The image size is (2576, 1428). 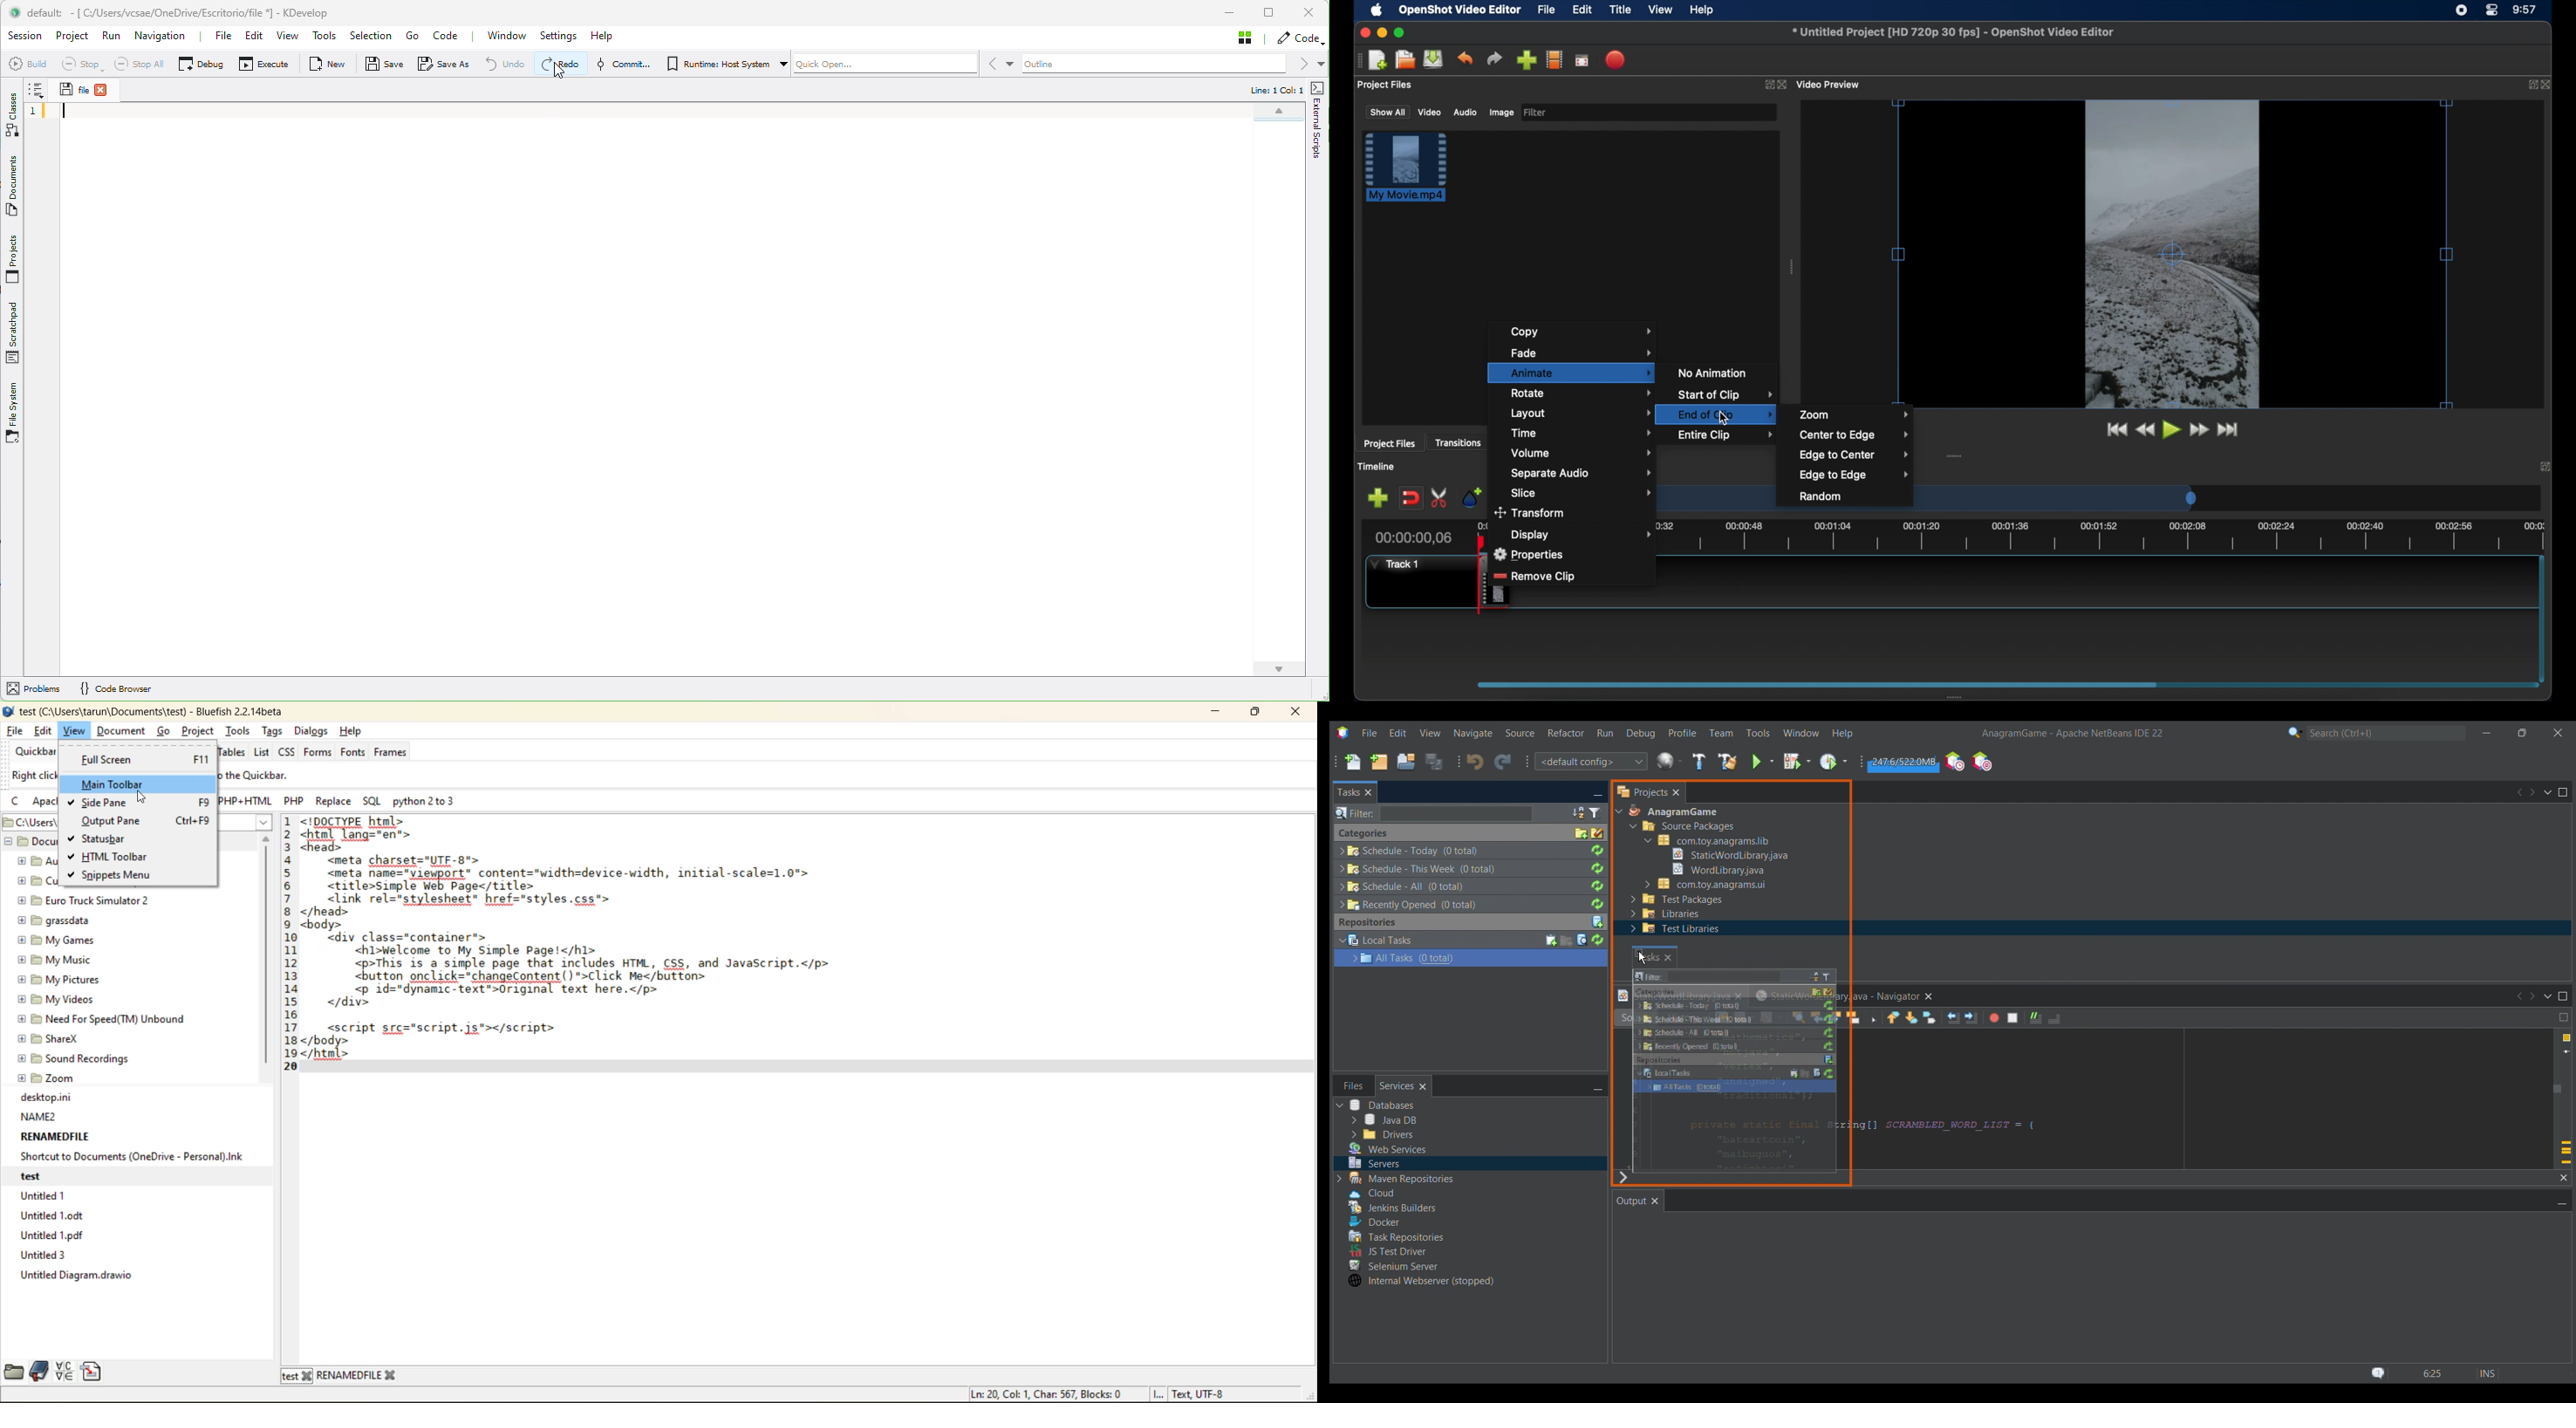 I want to click on Uncomment, so click(x=2054, y=1018).